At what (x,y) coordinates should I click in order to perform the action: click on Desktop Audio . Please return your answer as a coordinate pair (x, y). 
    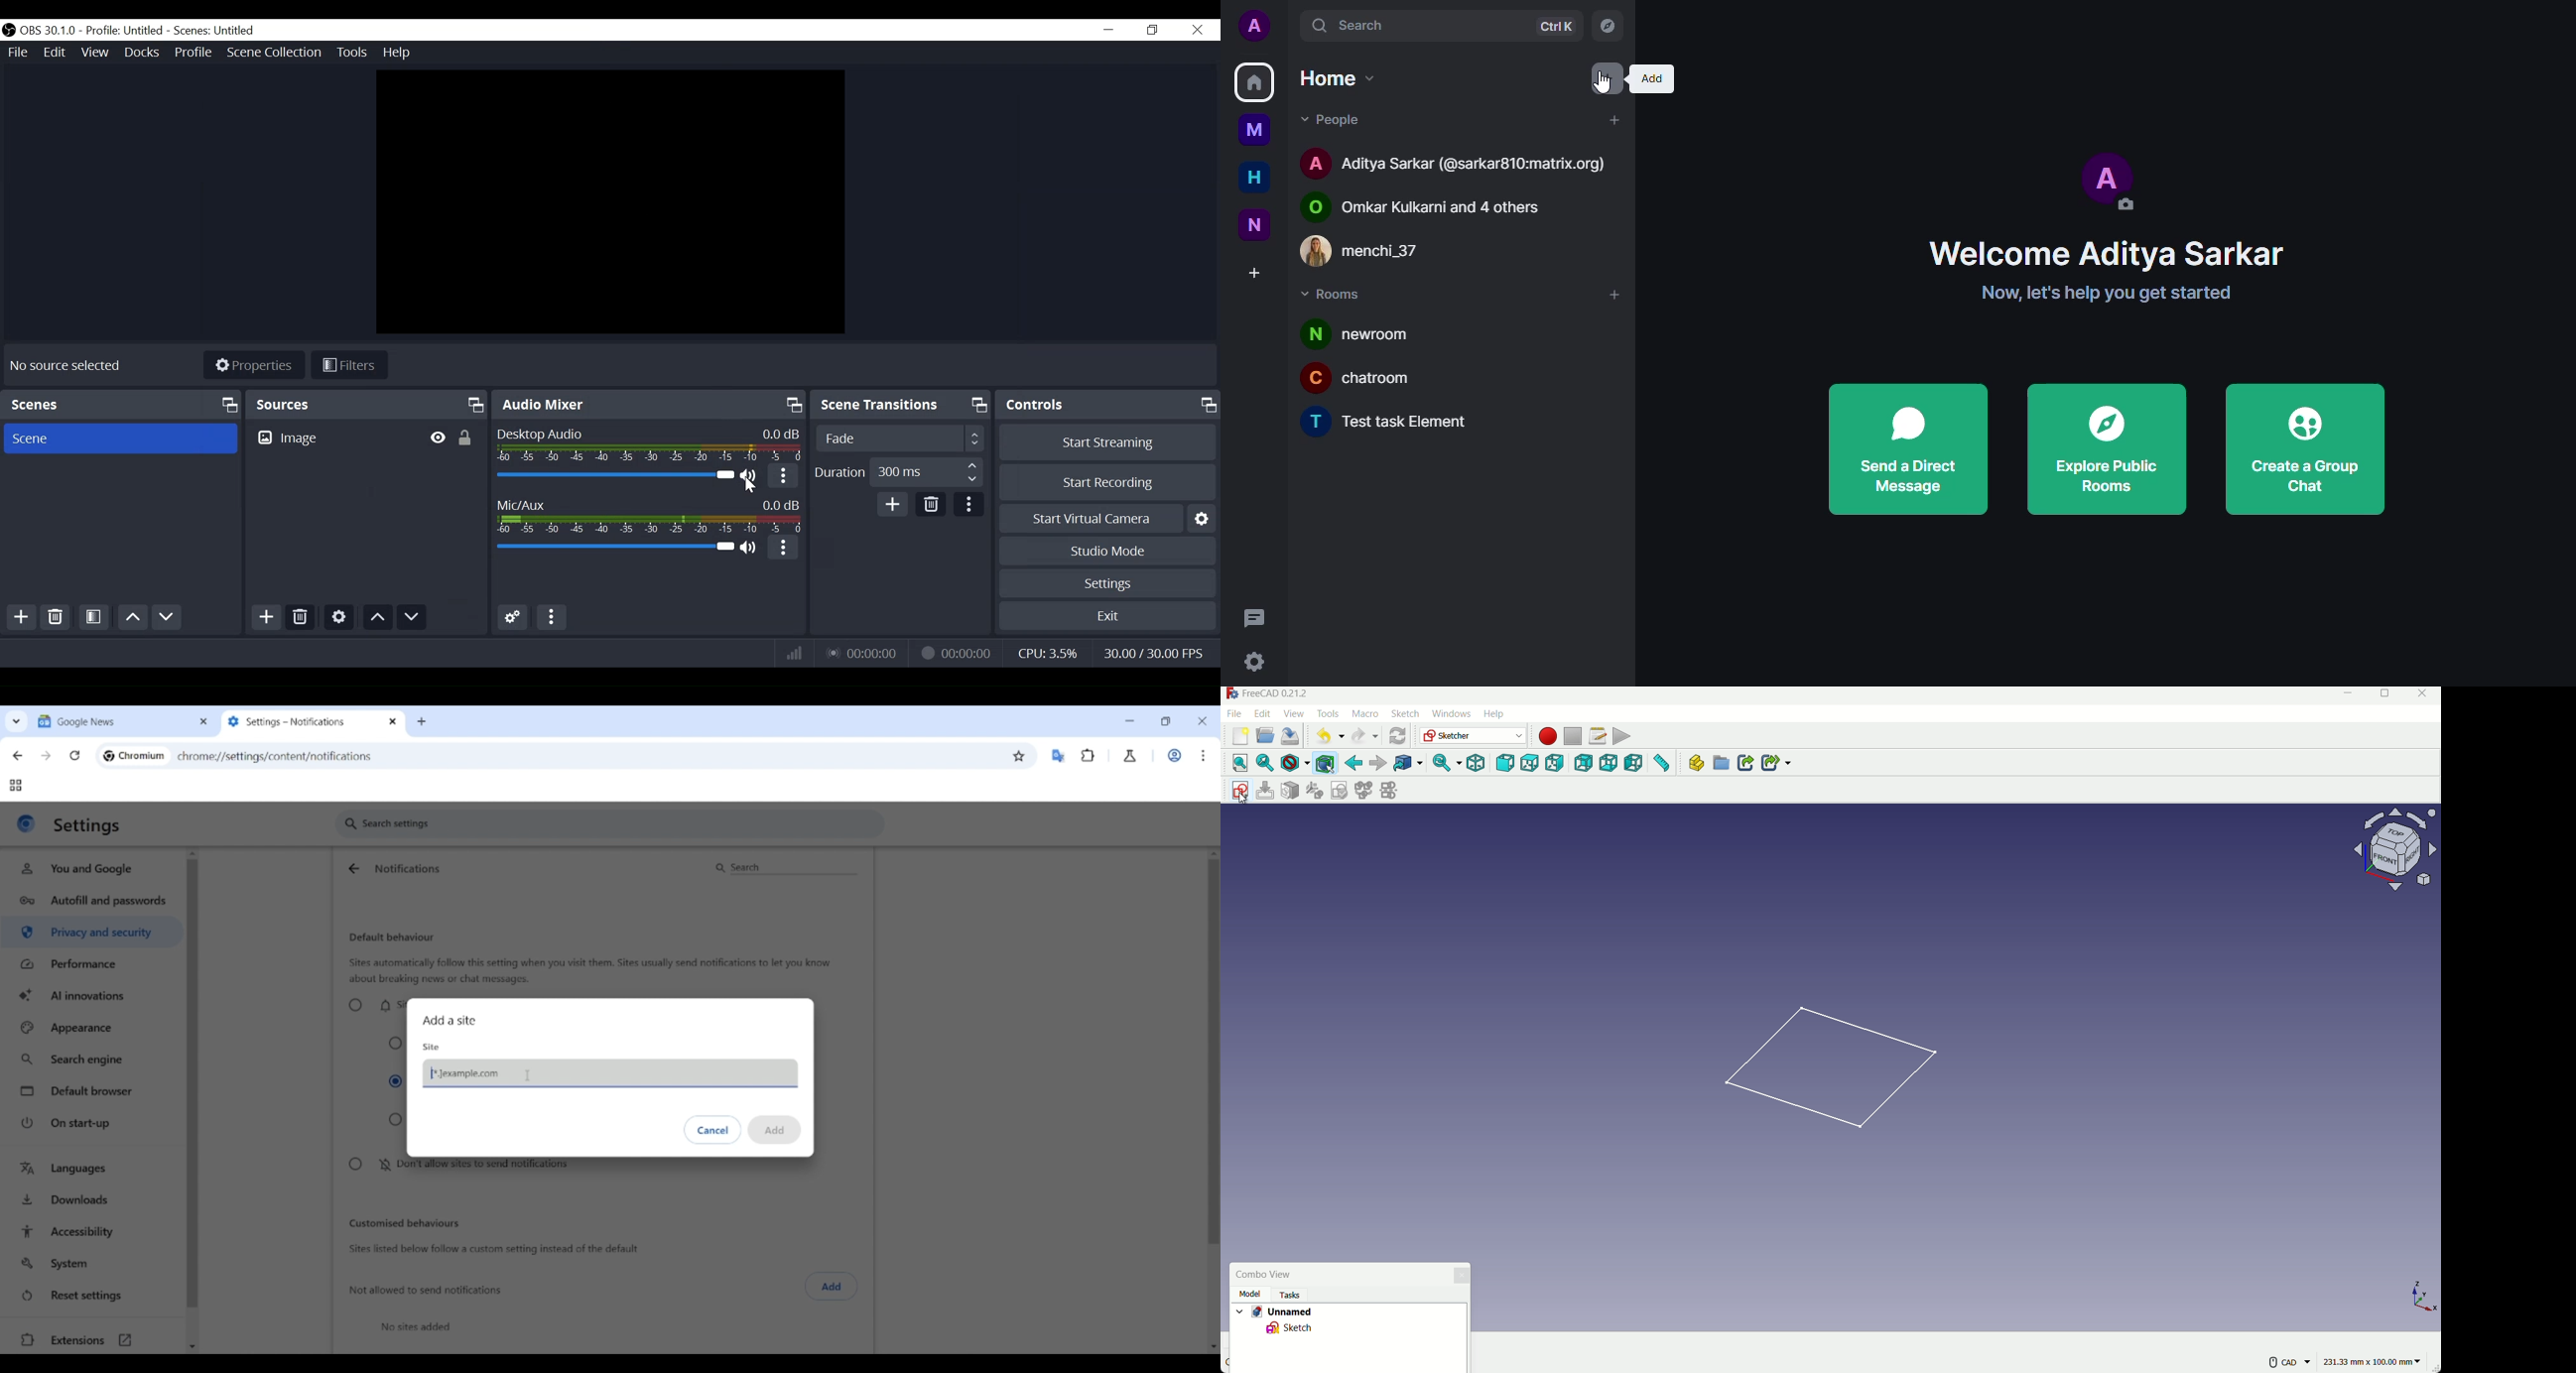
    Looking at the image, I should click on (649, 445).